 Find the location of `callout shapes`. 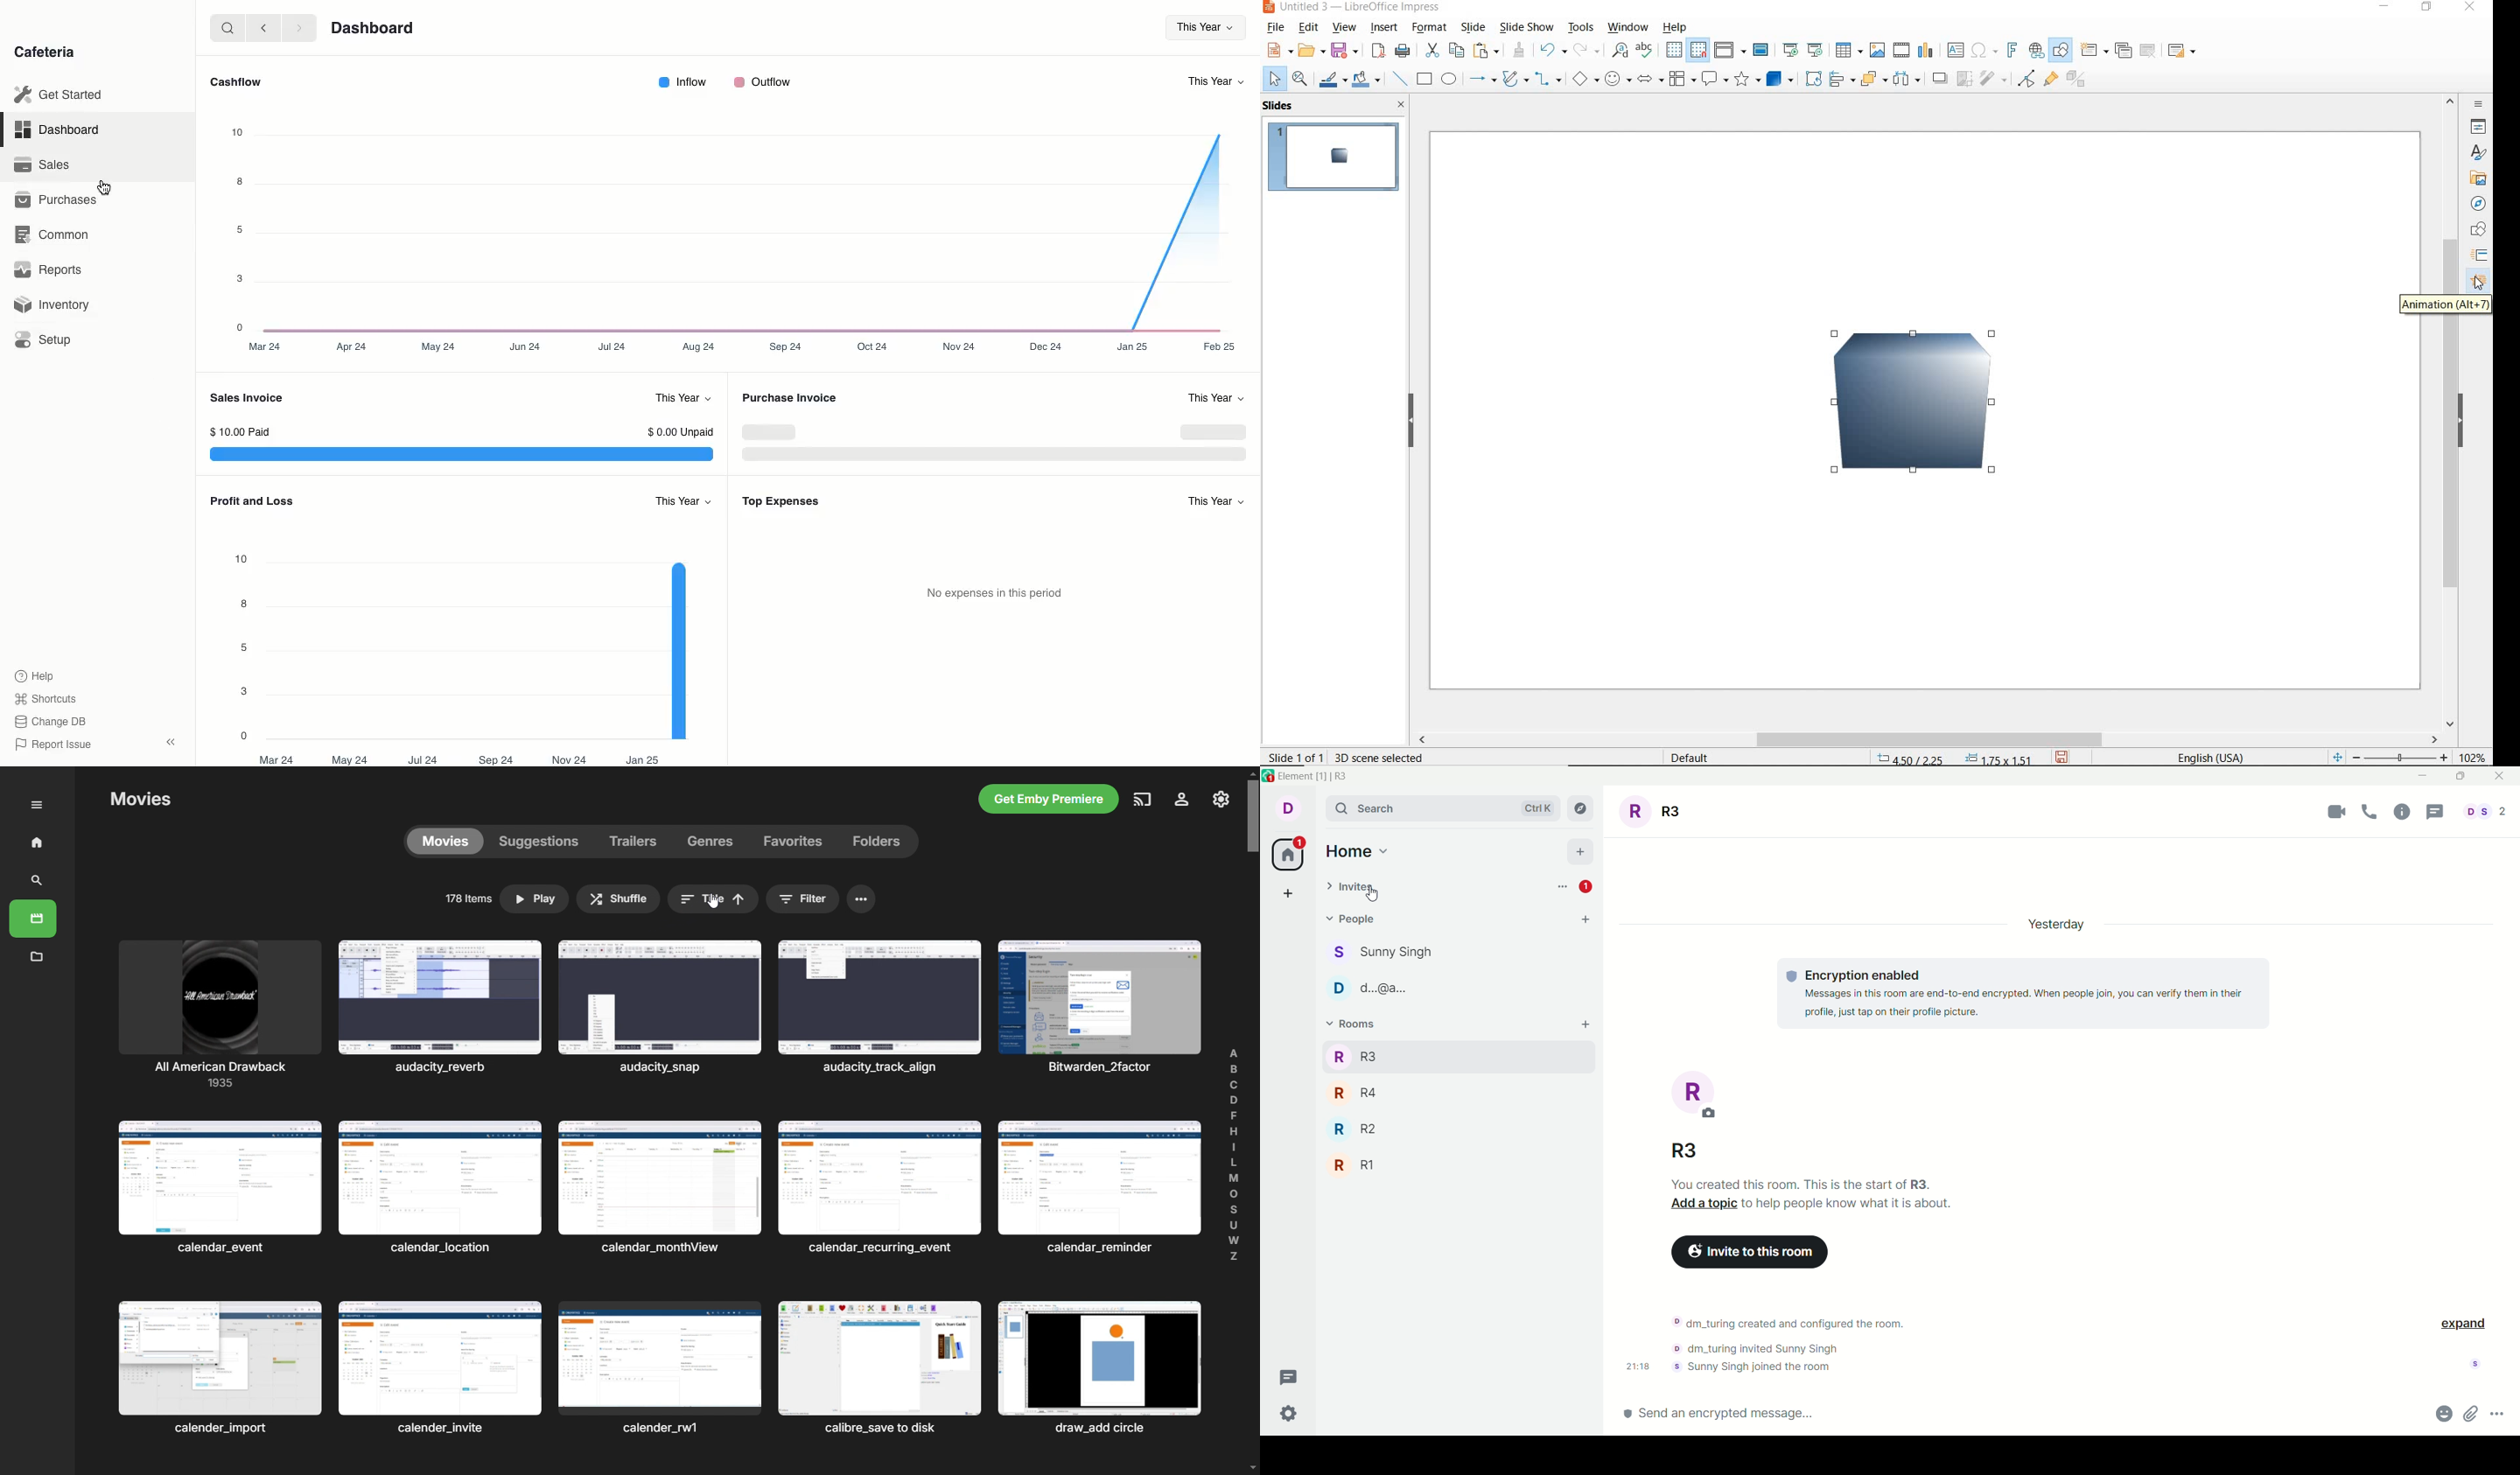

callout shapes is located at coordinates (1714, 79).